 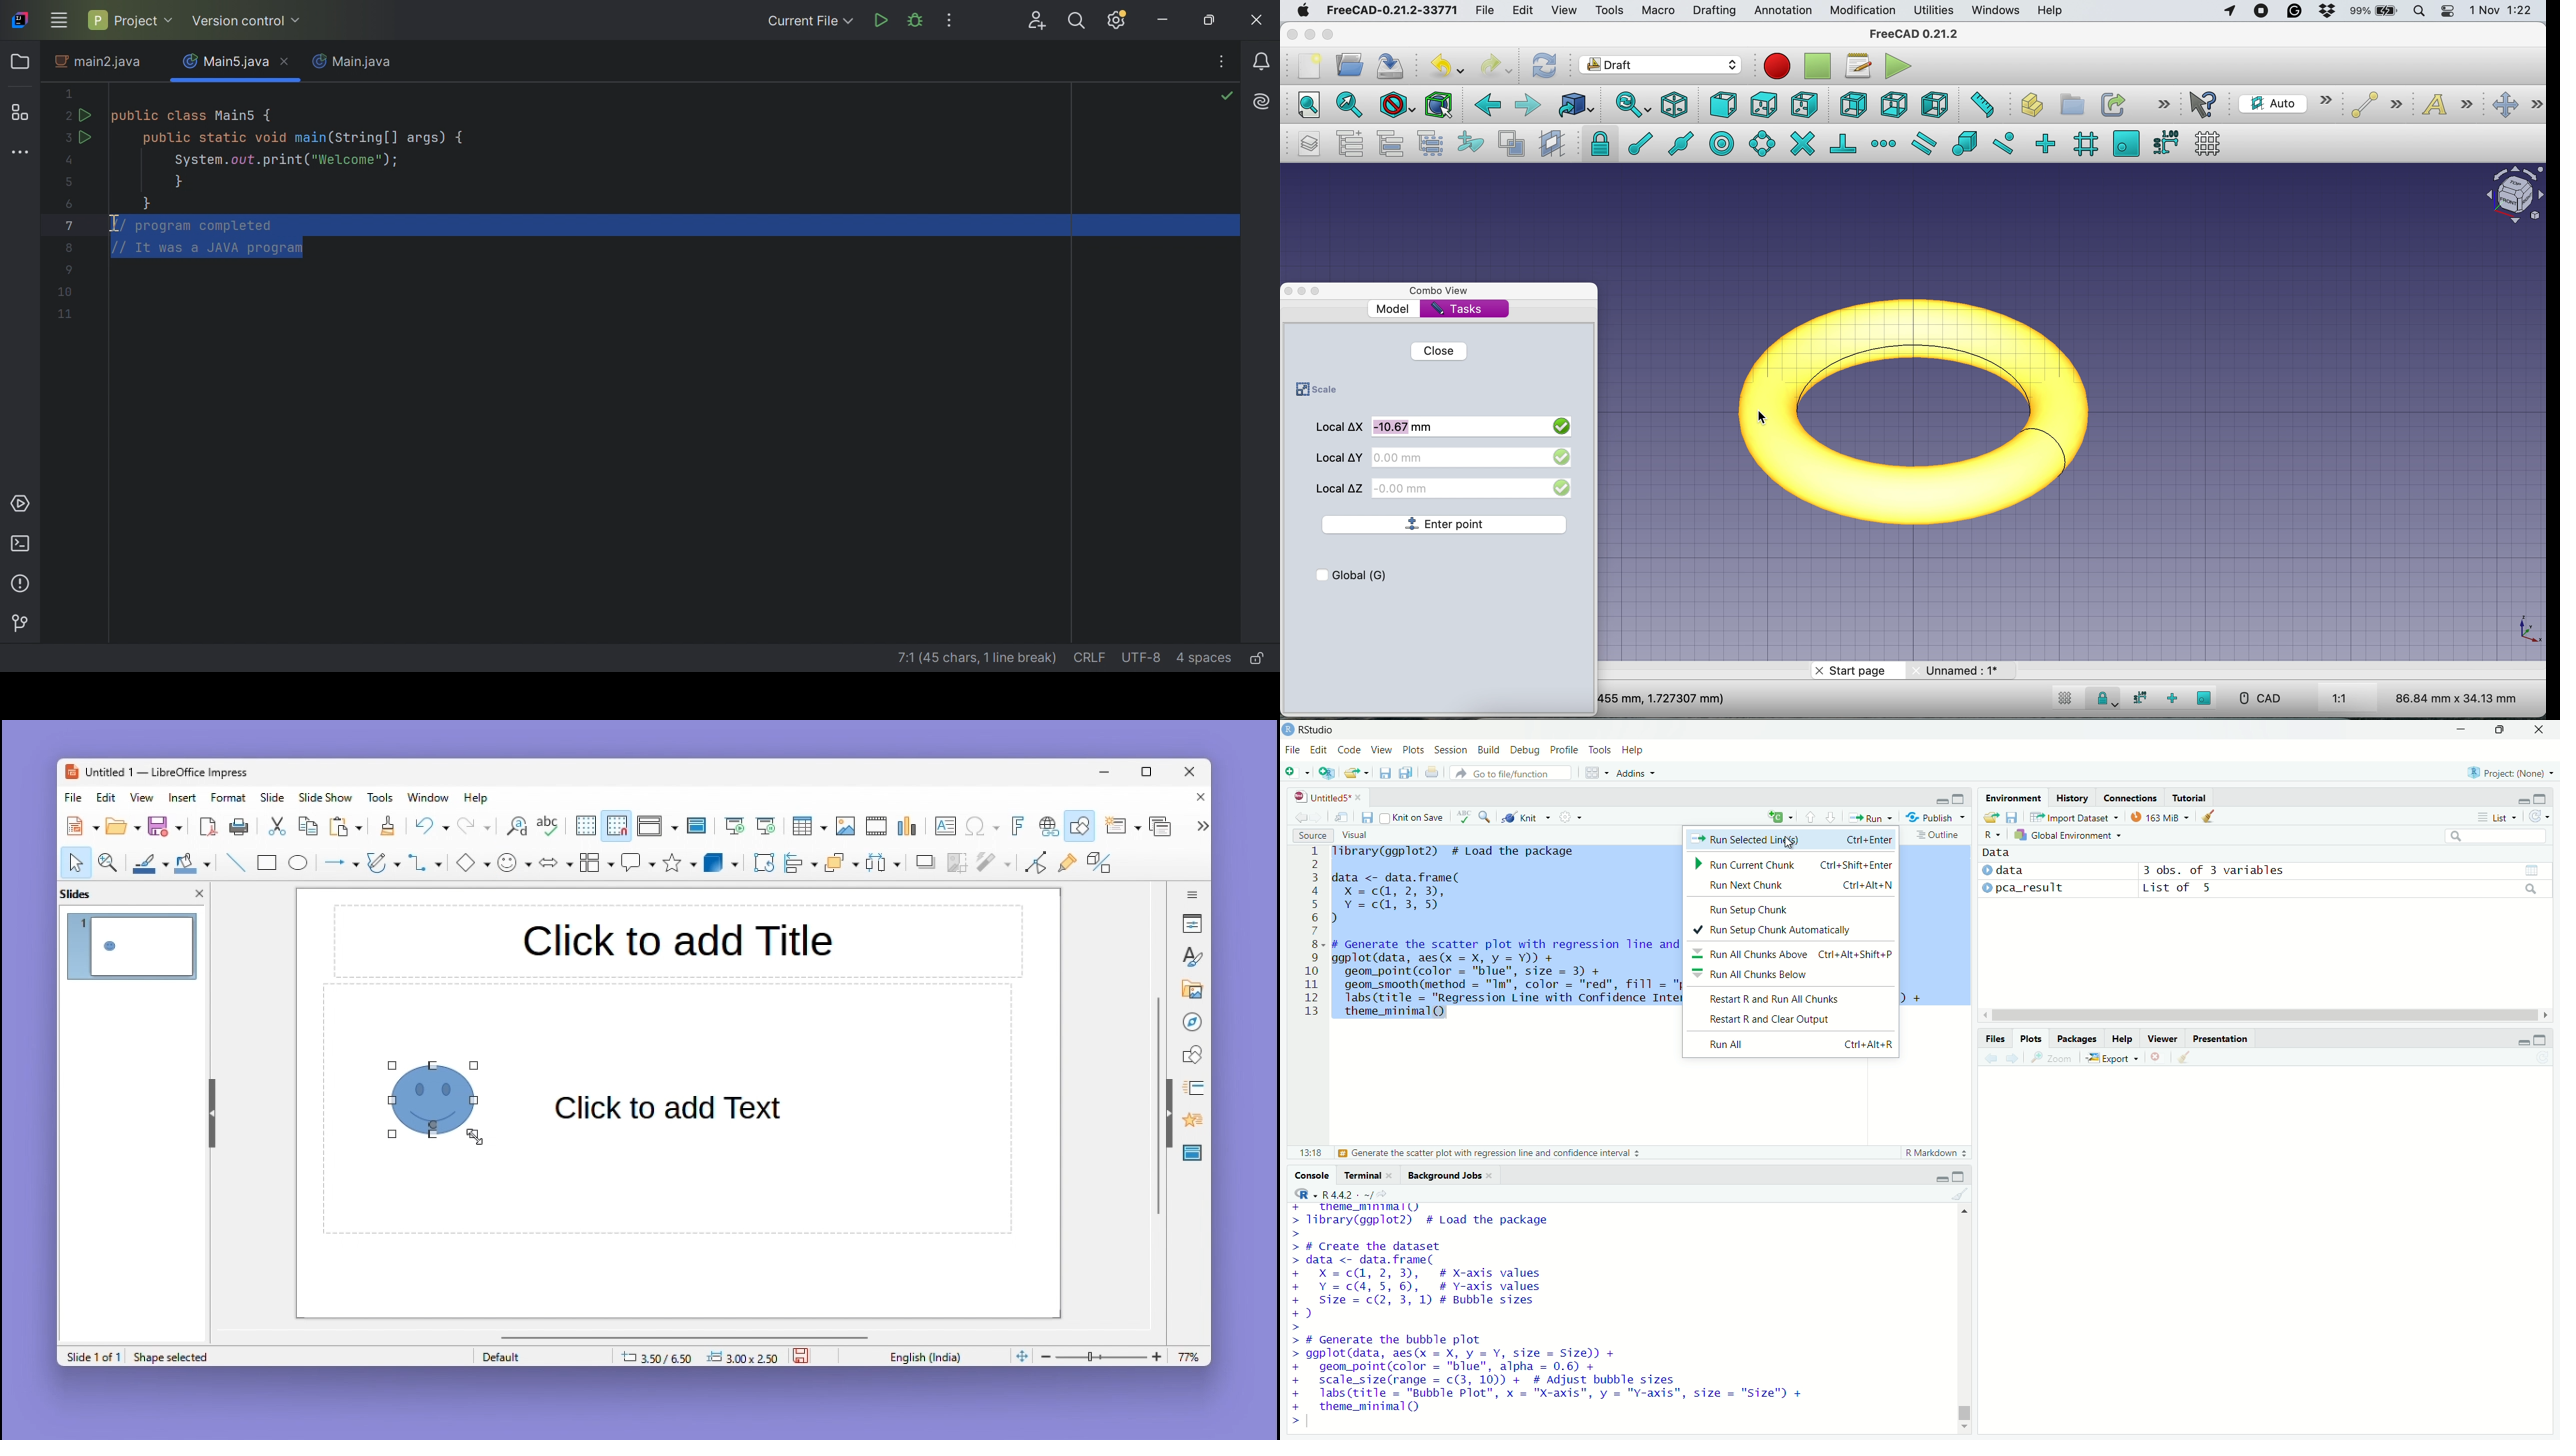 I want to click on expand/collapse, so click(x=1987, y=888).